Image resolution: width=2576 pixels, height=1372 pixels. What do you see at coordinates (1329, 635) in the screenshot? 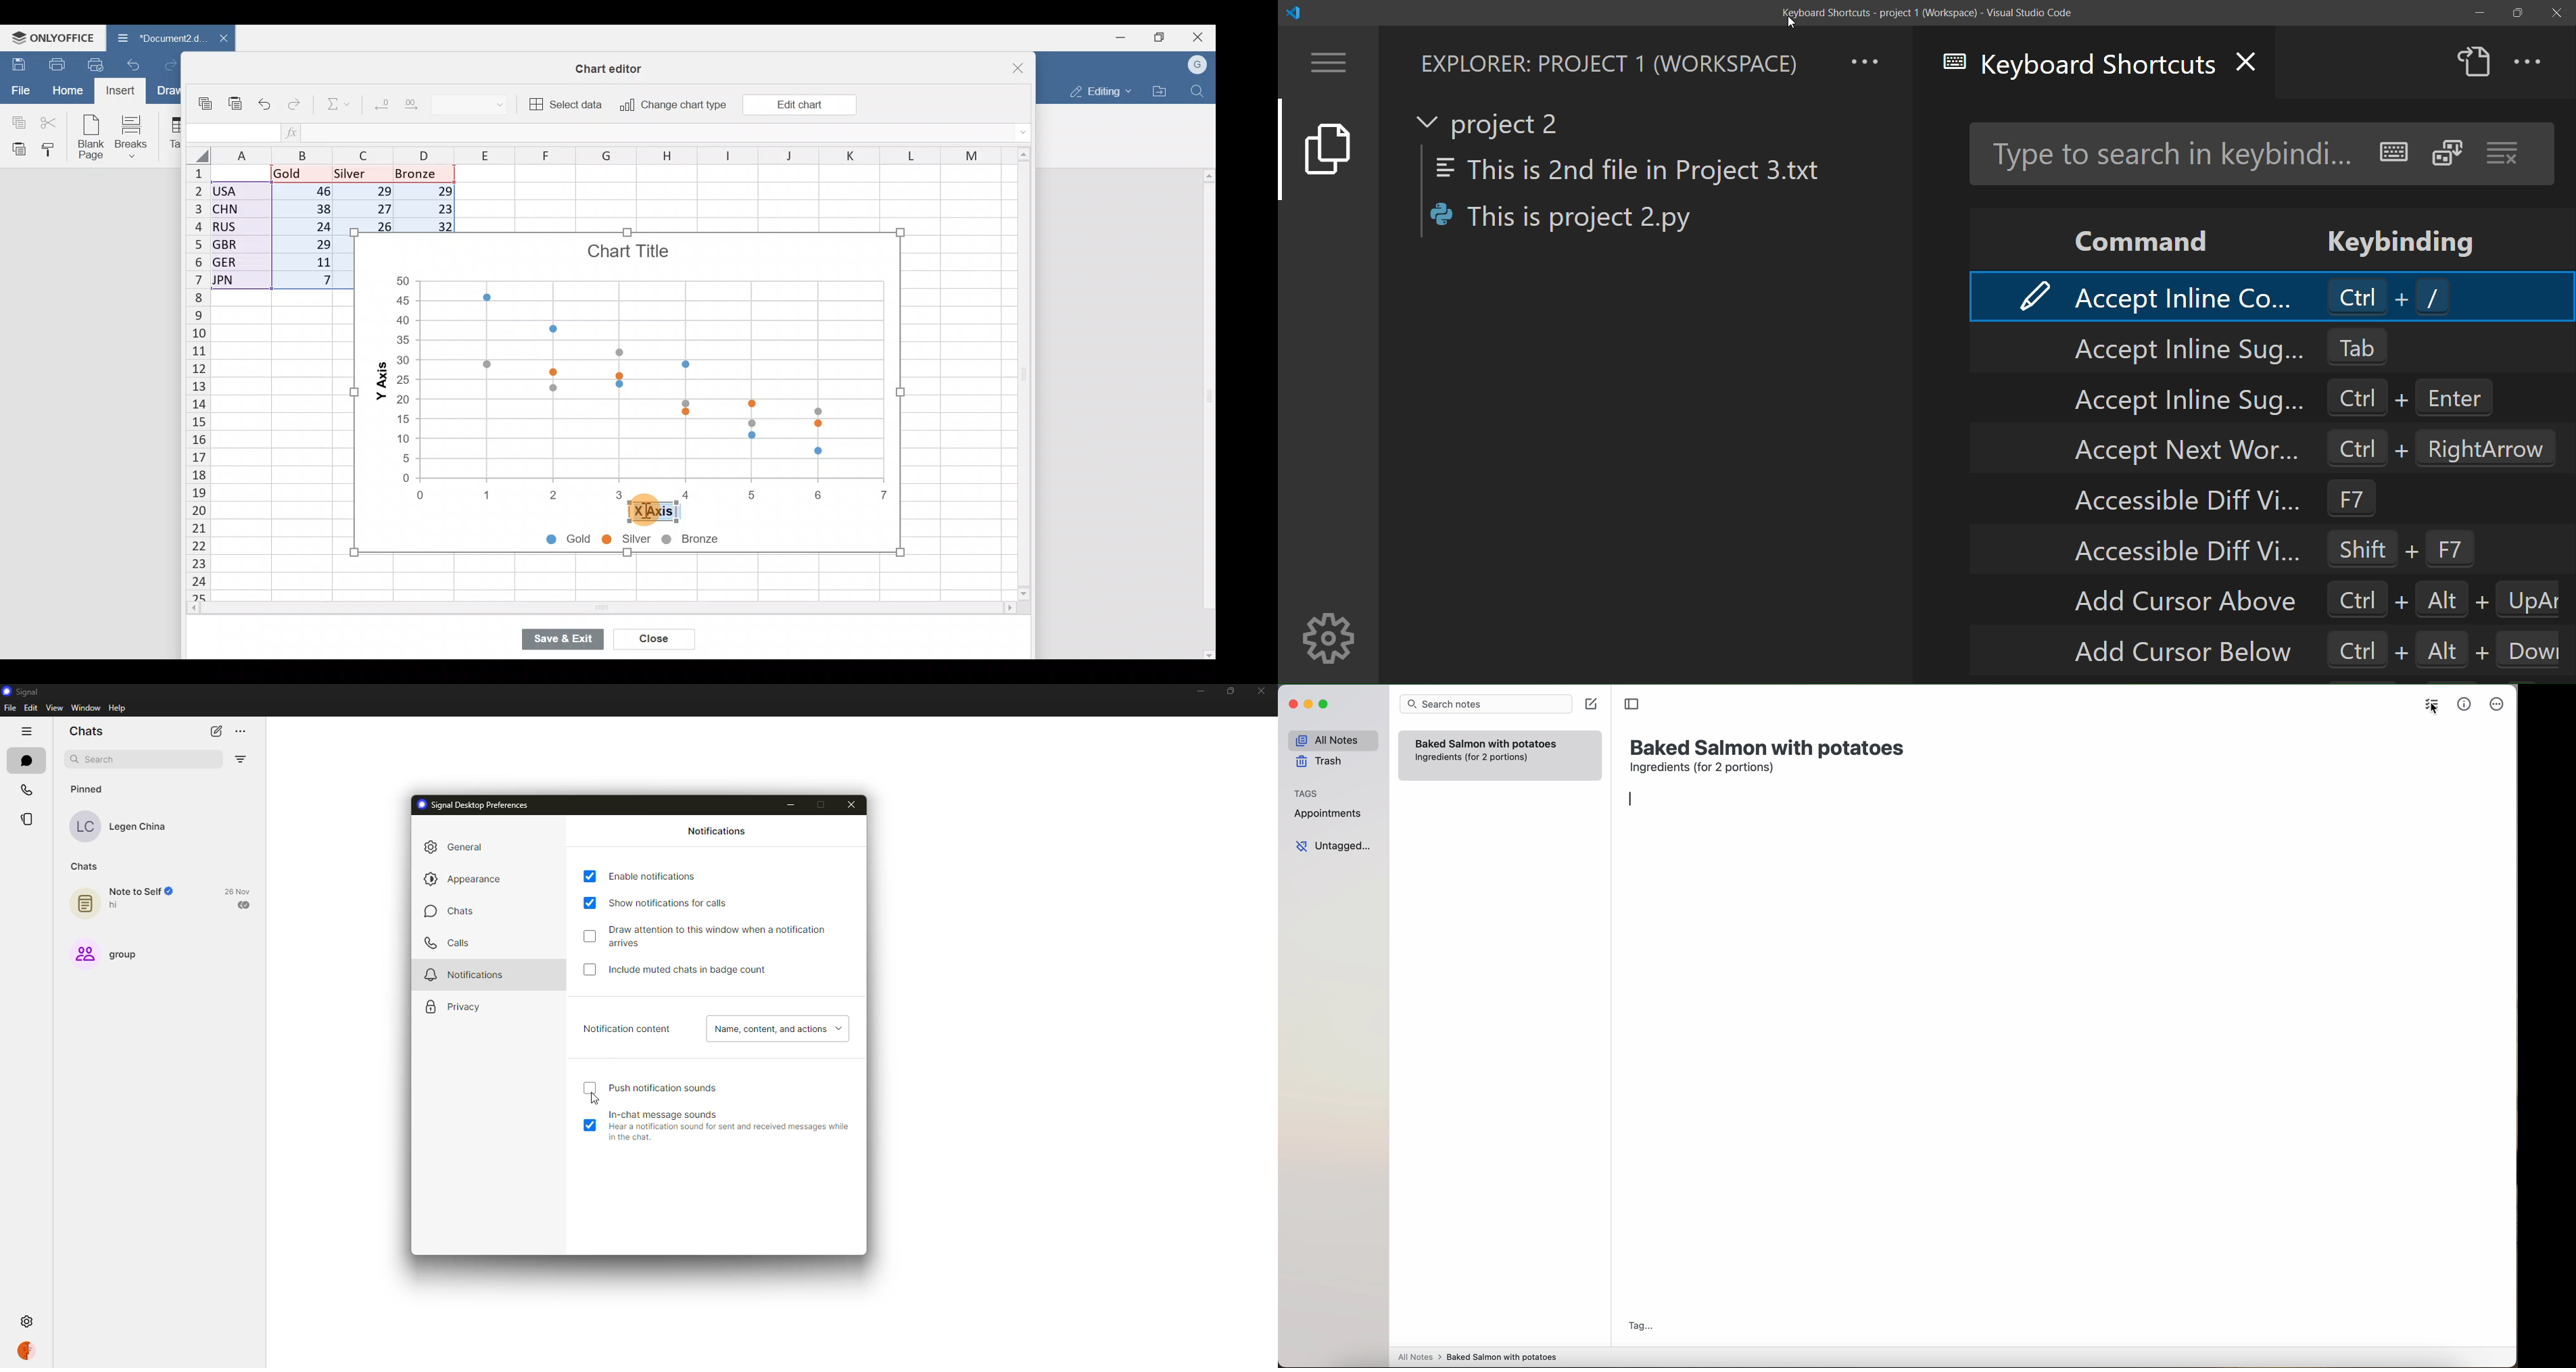
I see `manage` at bounding box center [1329, 635].